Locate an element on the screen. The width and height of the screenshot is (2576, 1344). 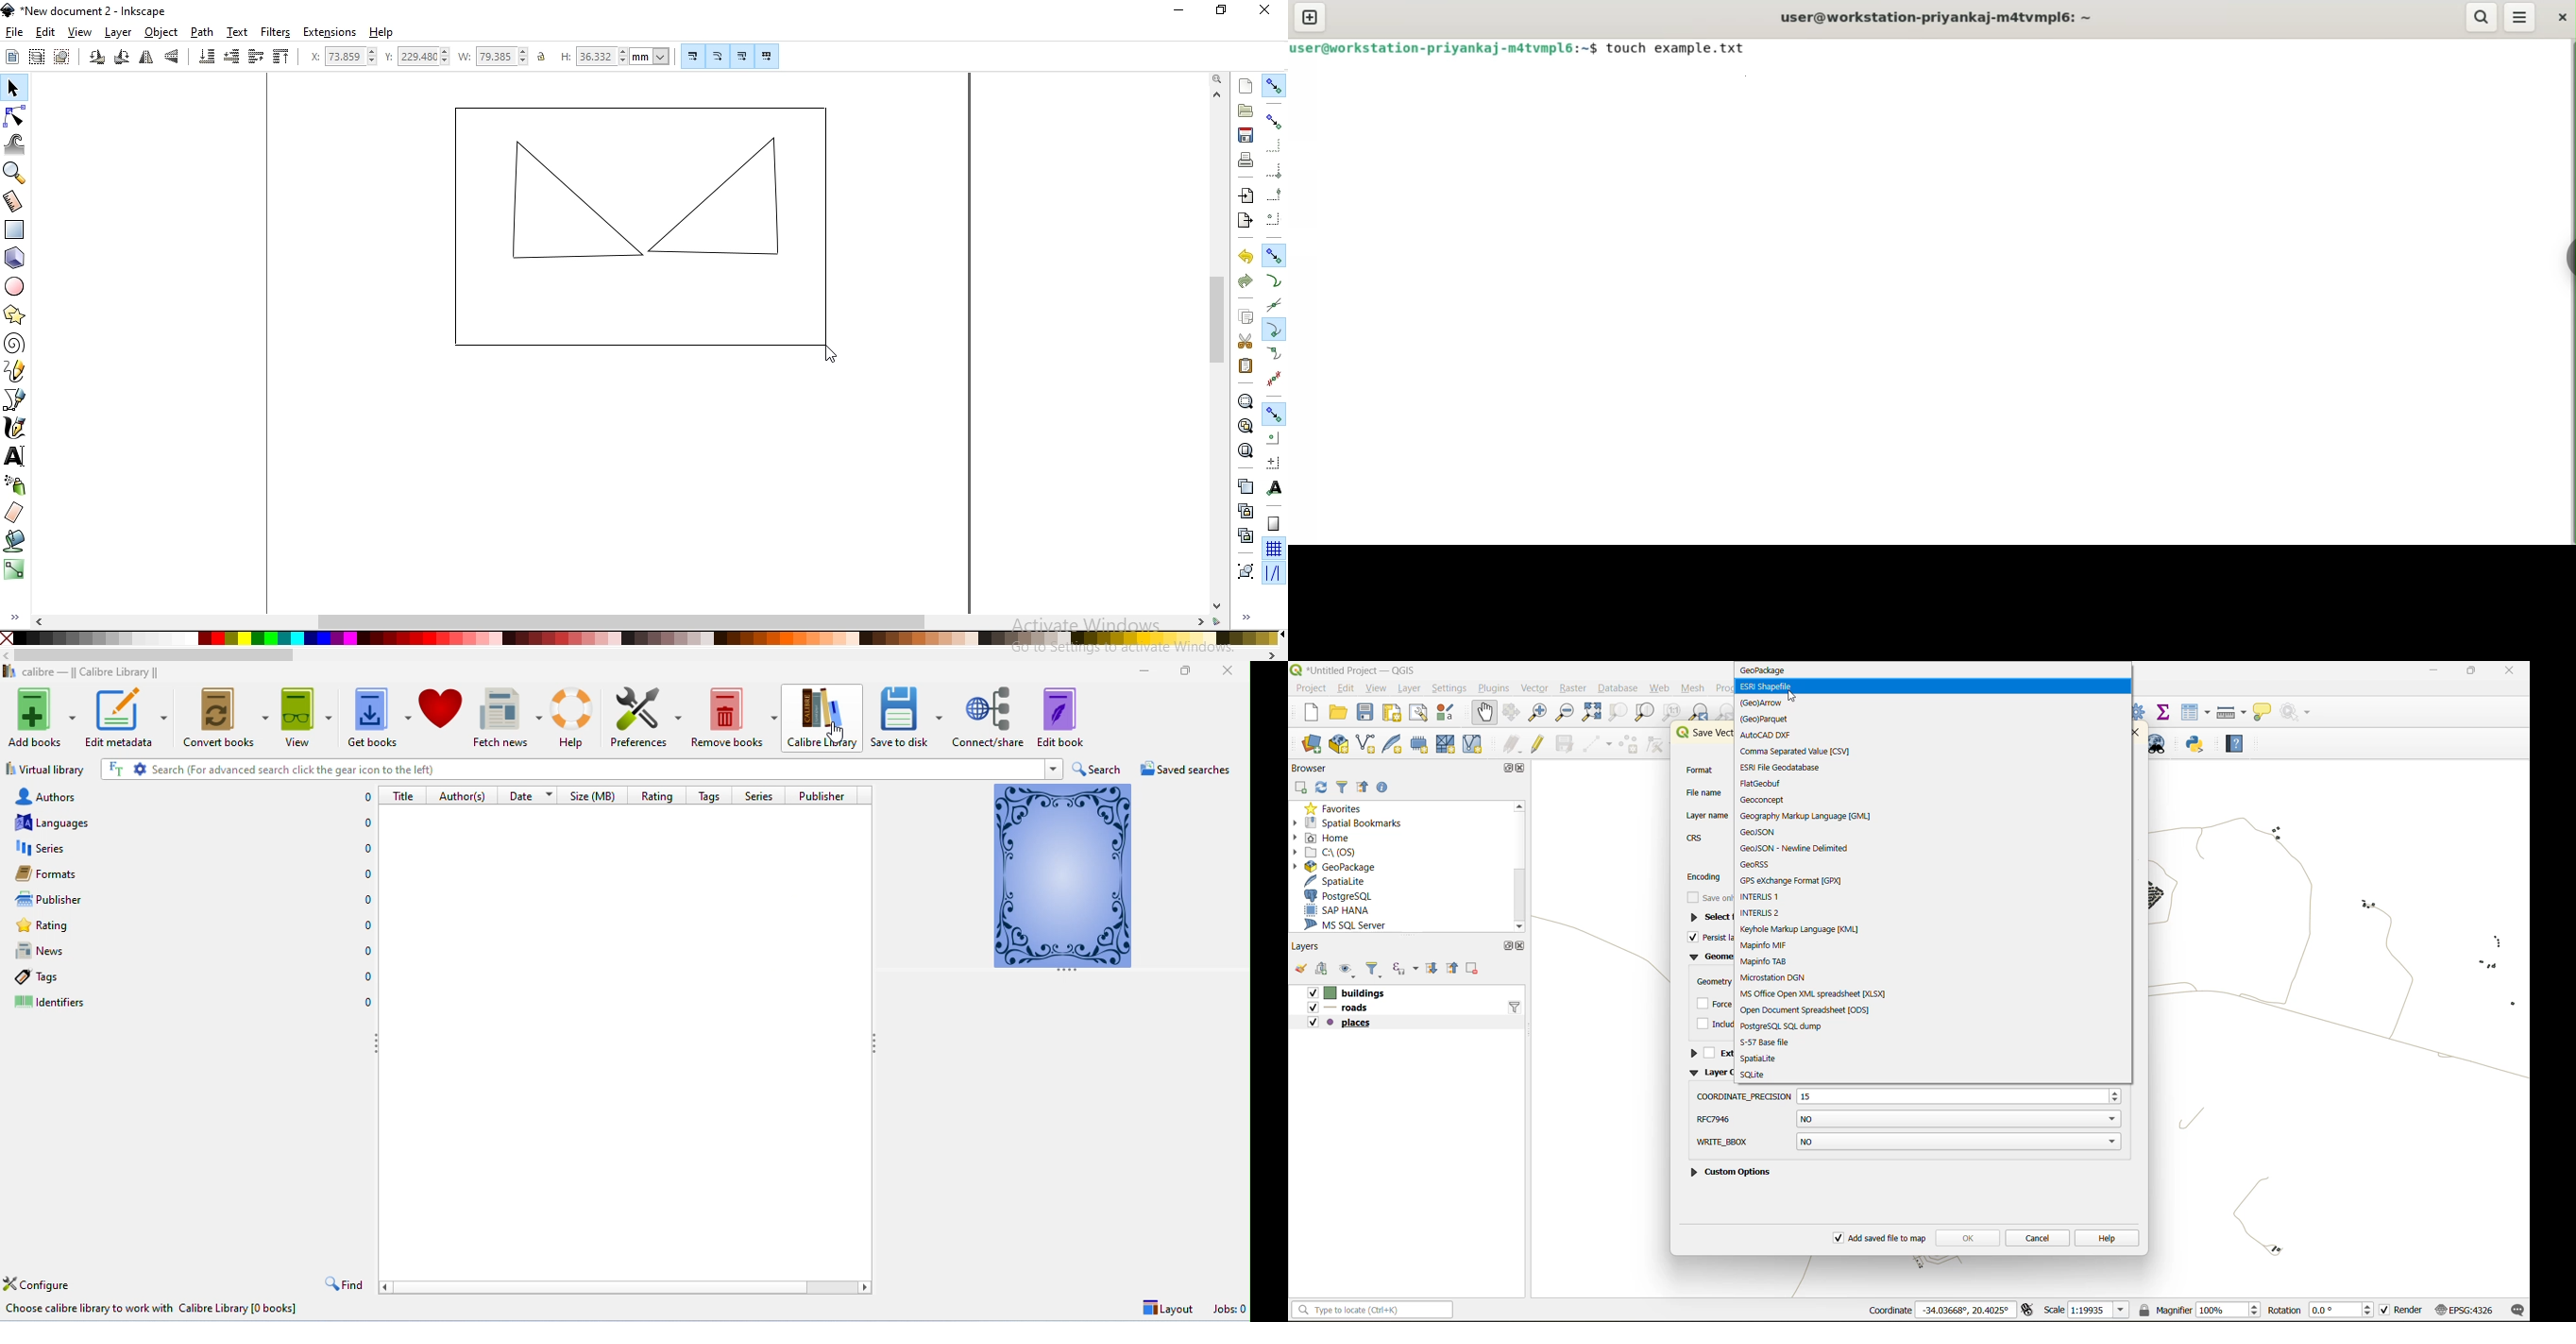
close is located at coordinates (1263, 8).